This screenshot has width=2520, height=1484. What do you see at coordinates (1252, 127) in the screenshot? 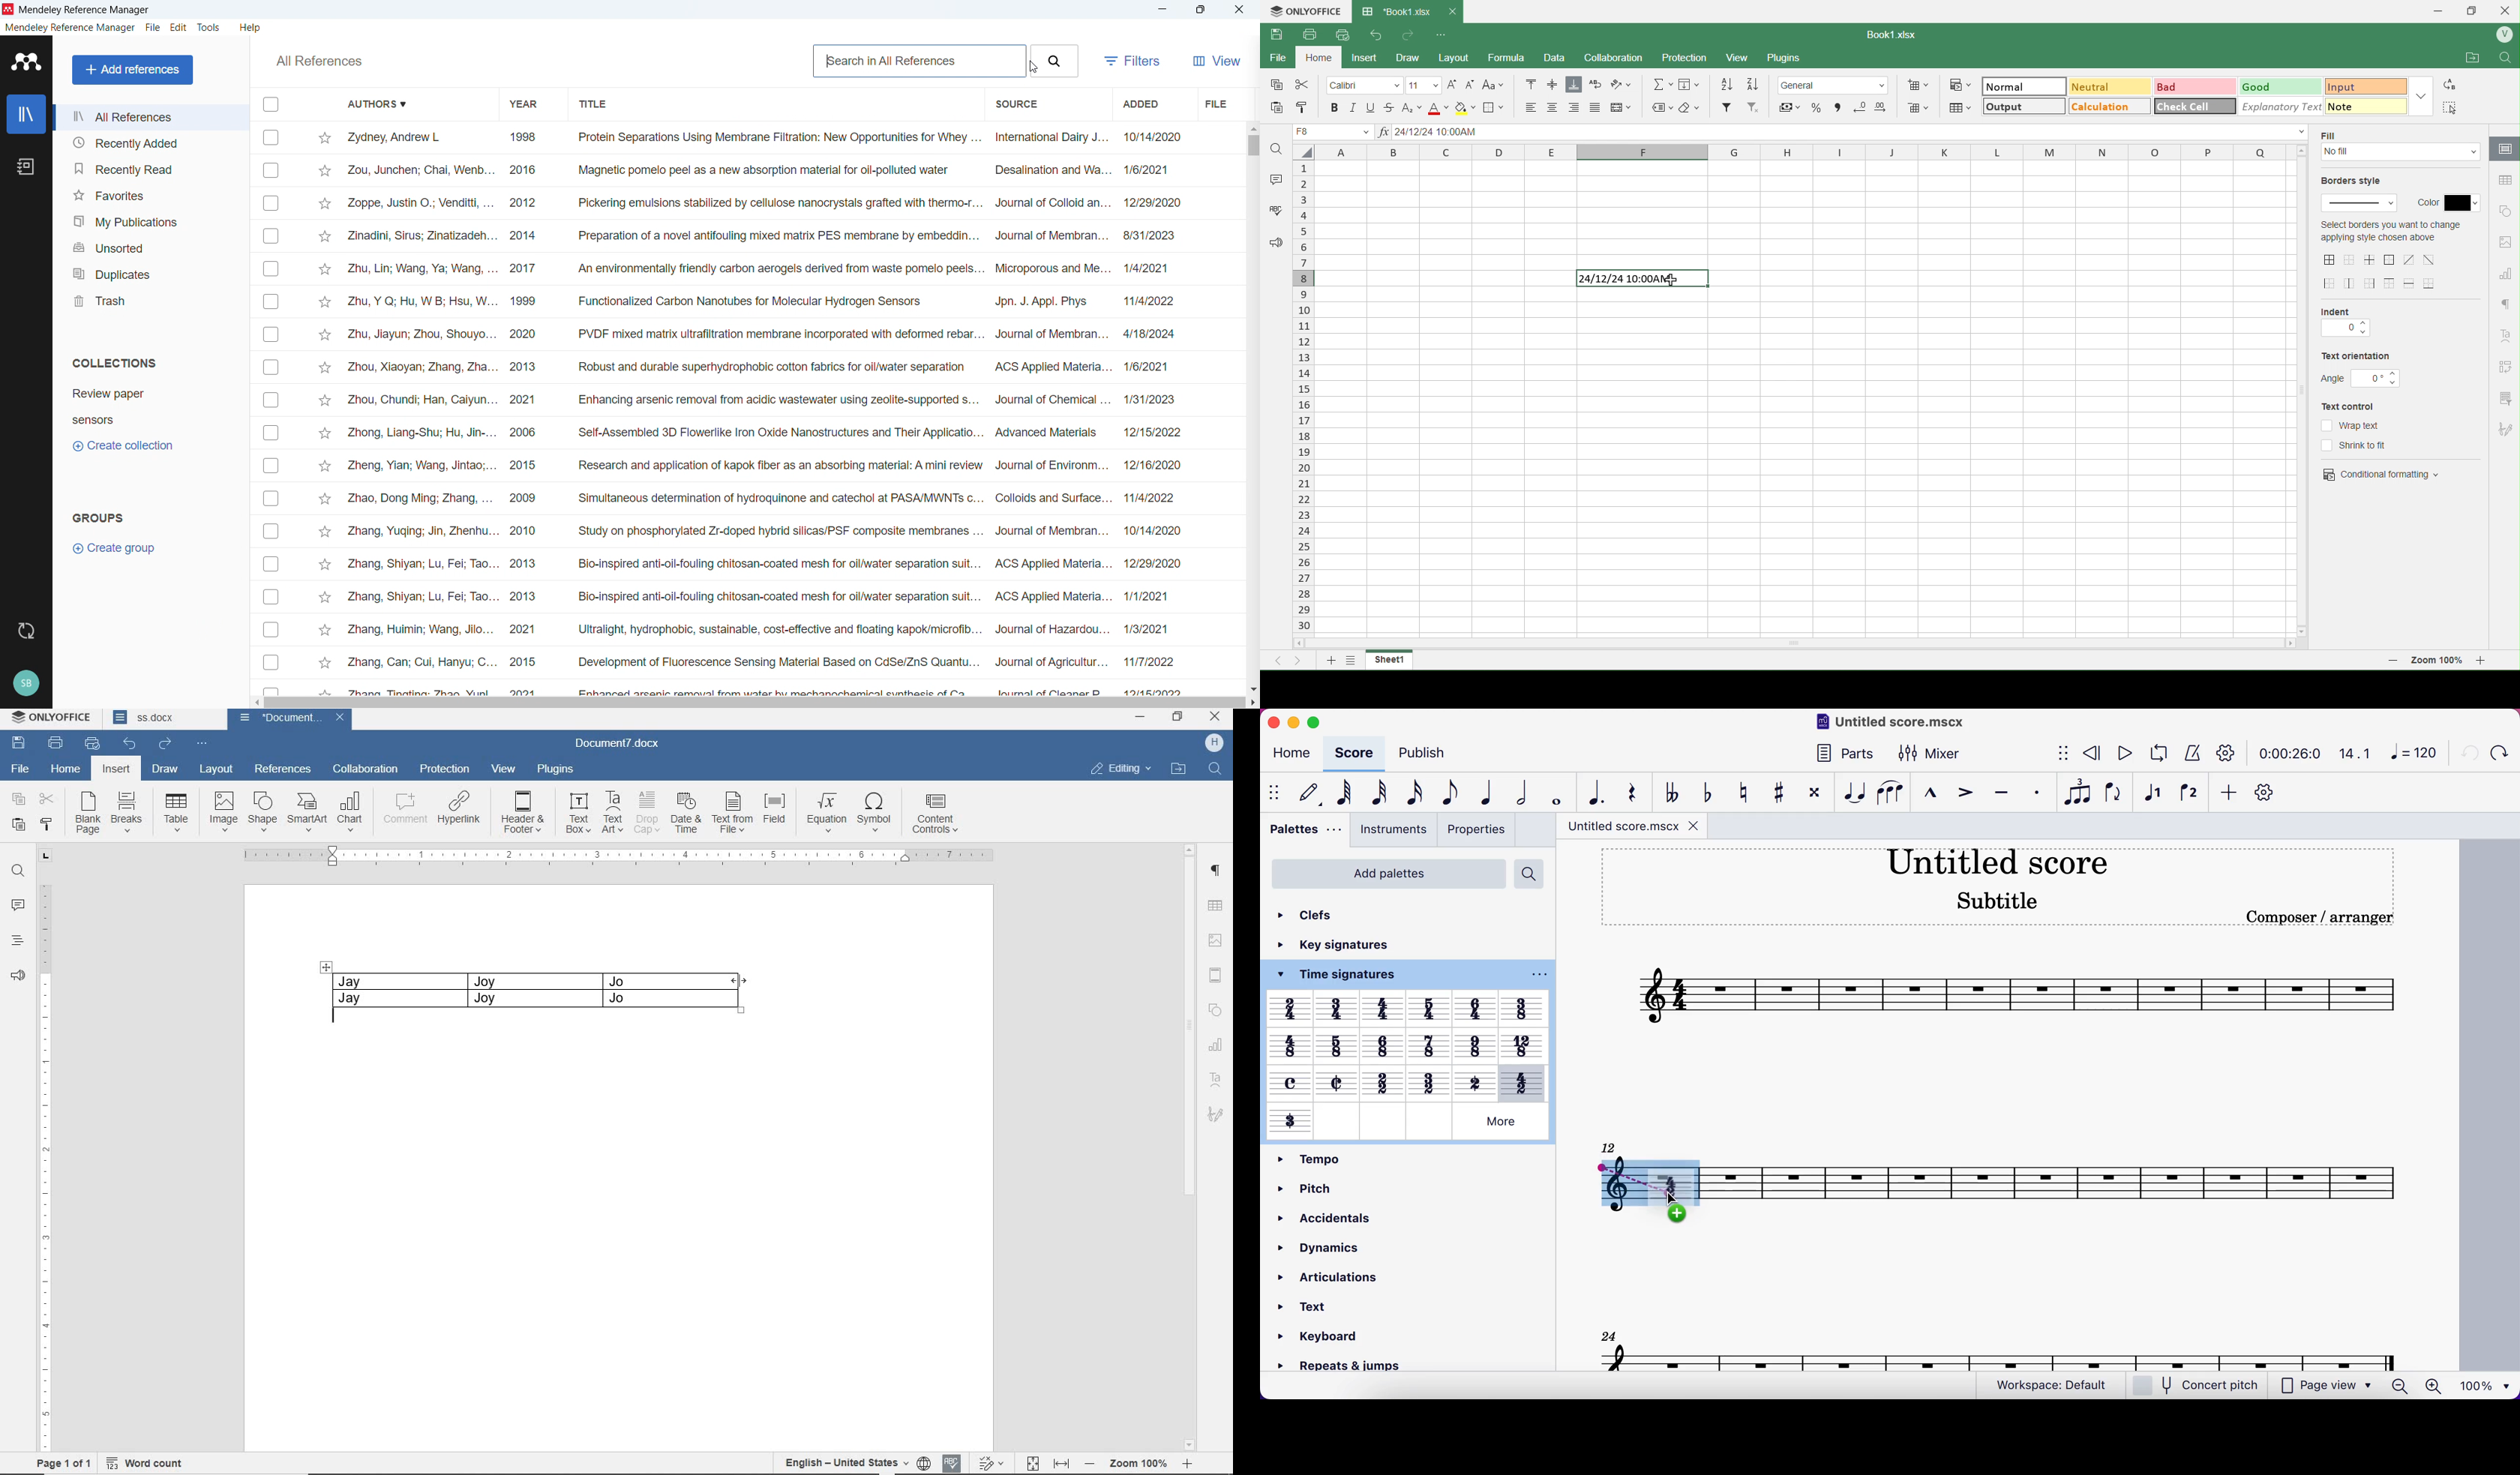
I see `Scroll up ` at bounding box center [1252, 127].